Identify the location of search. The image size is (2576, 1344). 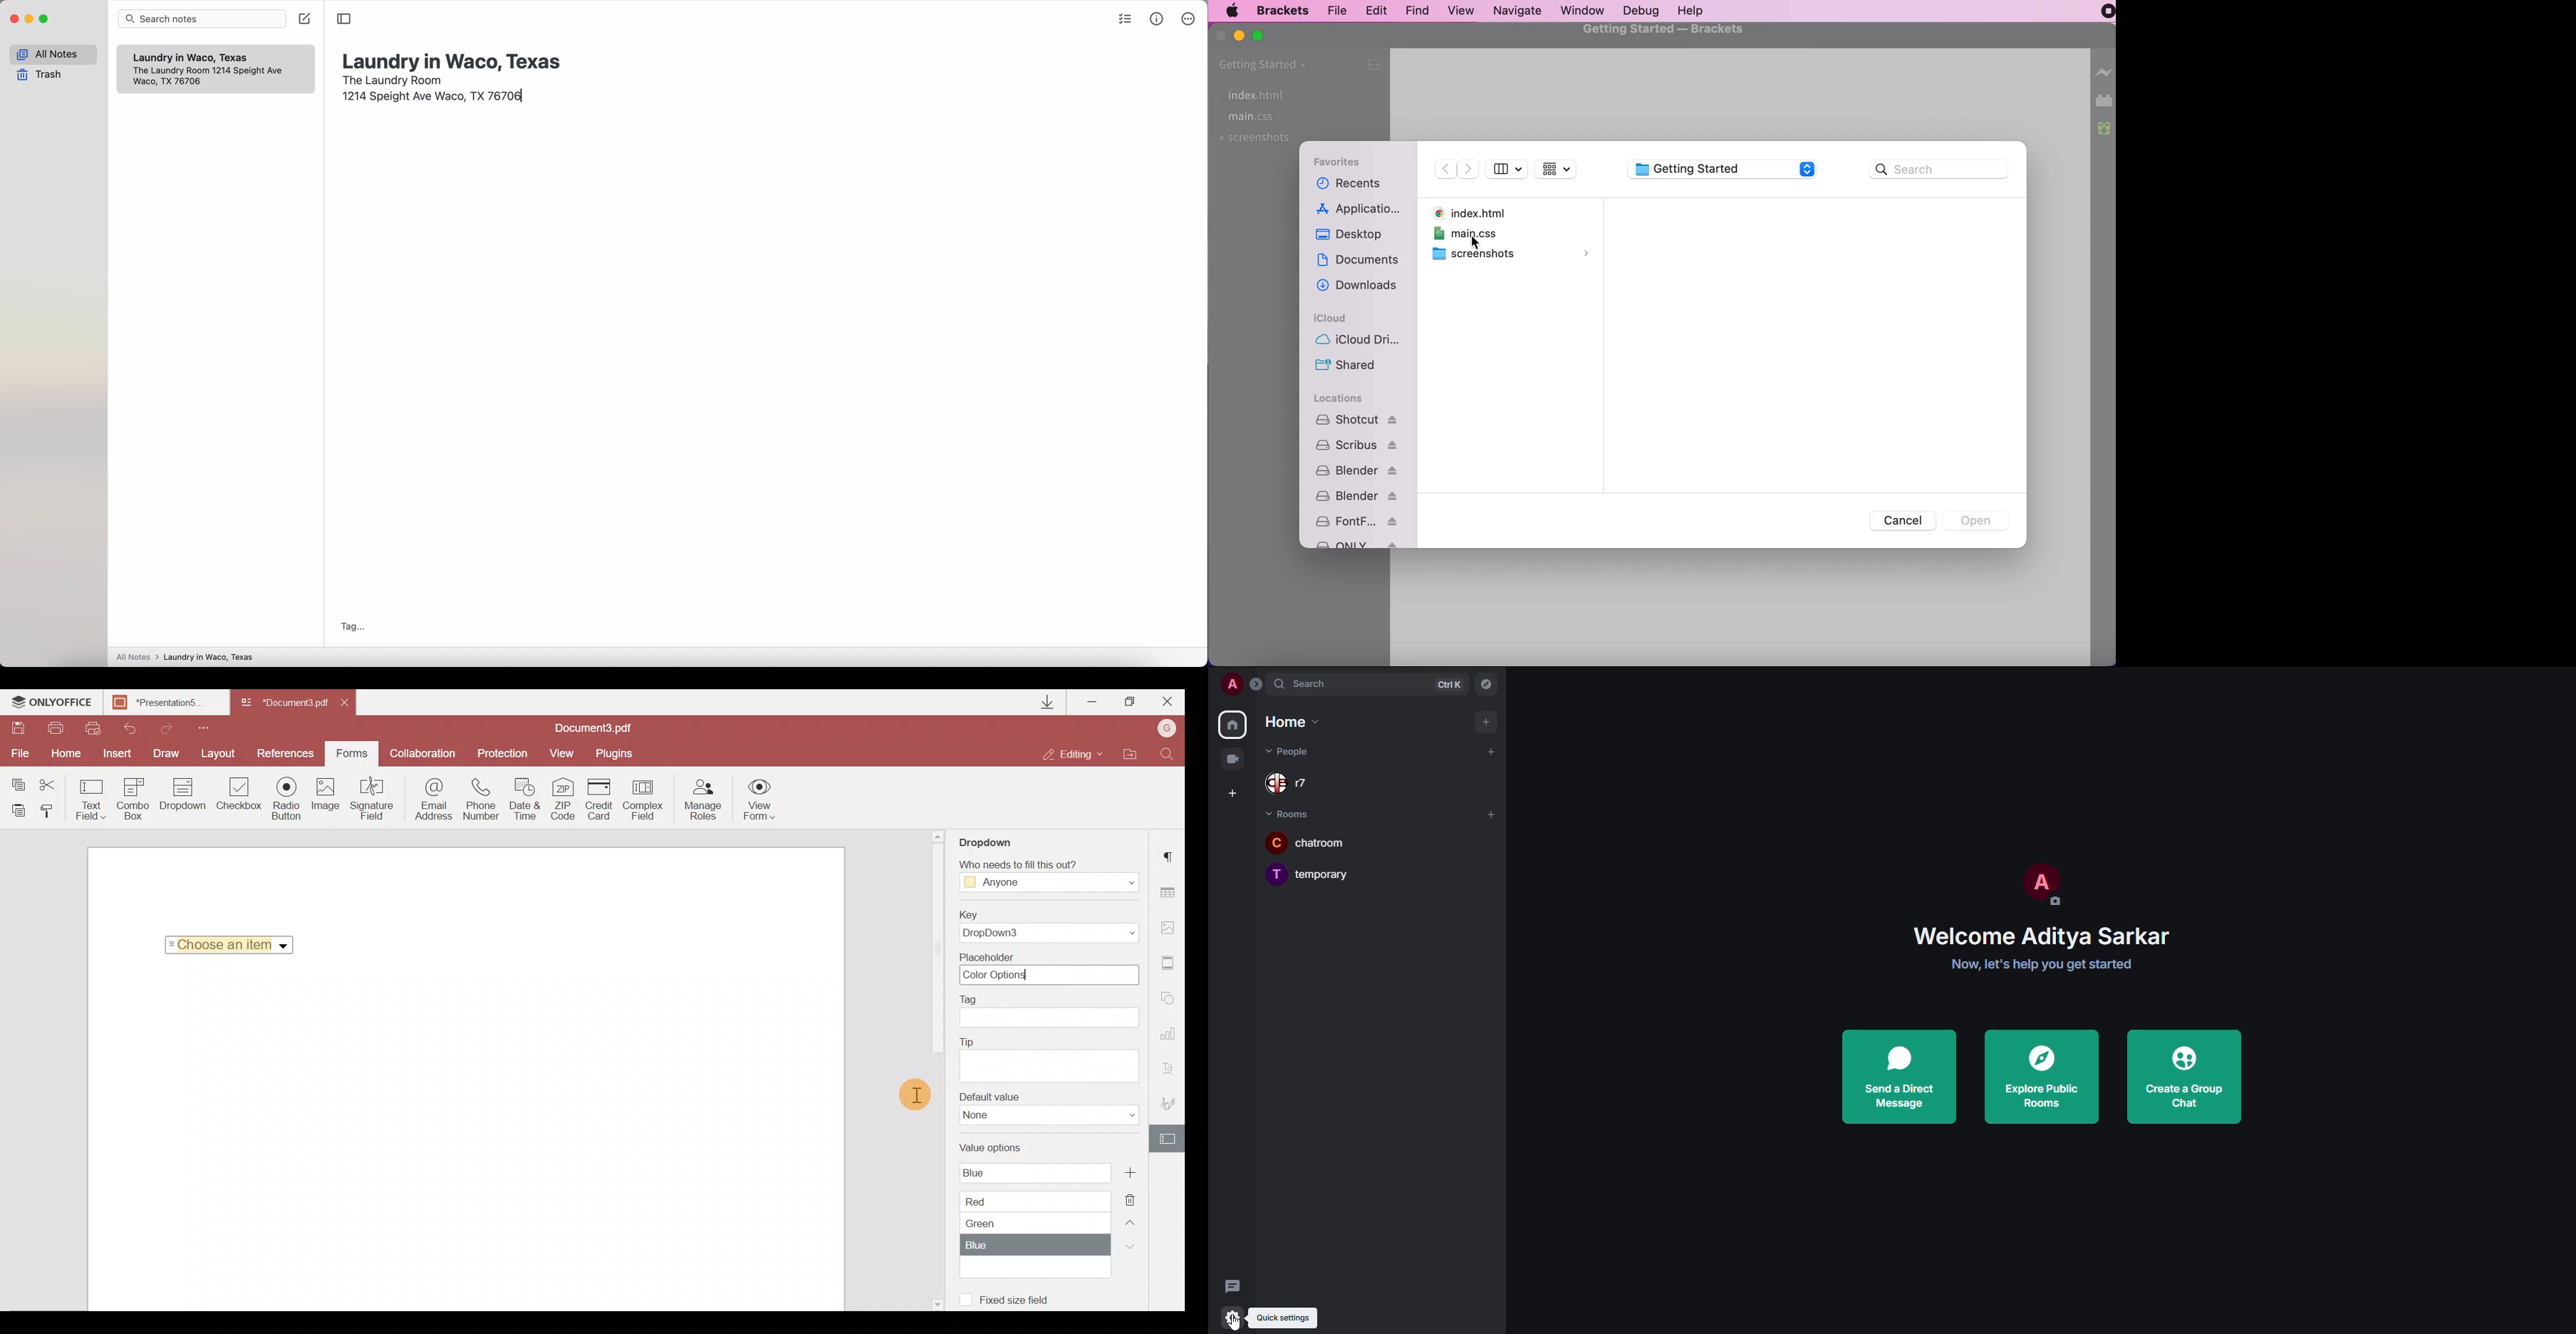
(1943, 171).